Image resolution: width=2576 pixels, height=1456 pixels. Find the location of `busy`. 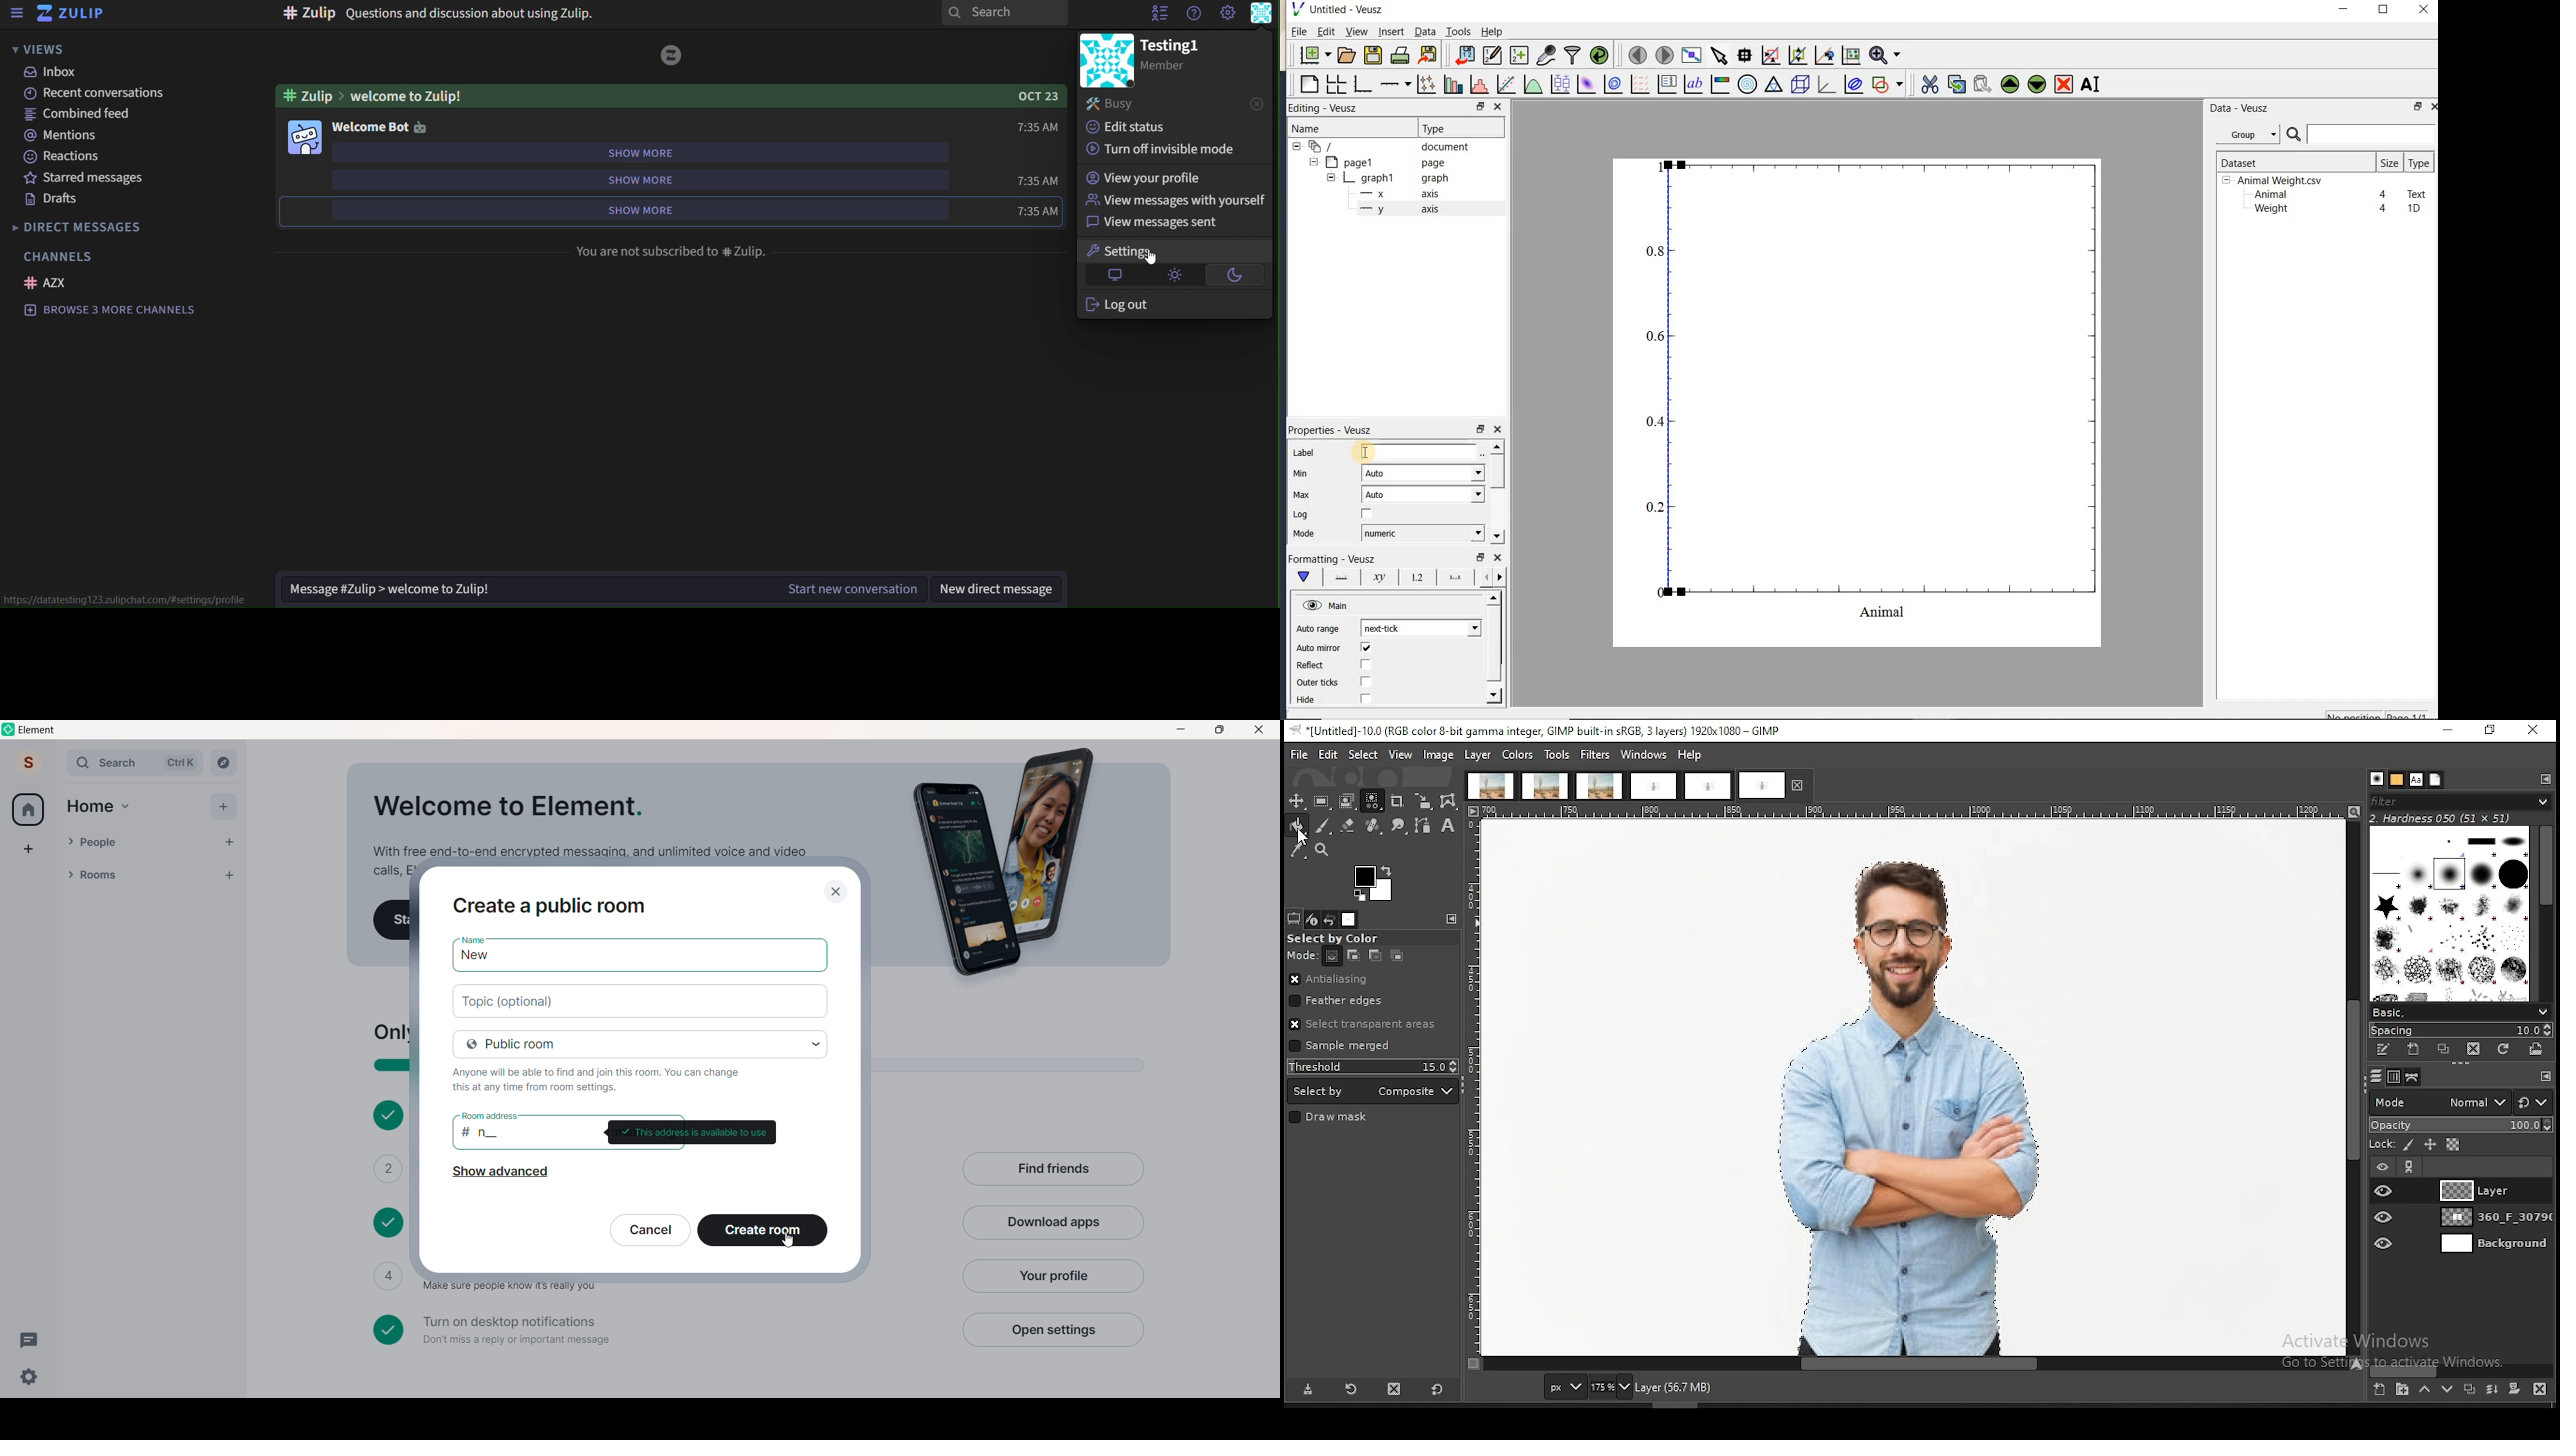

busy is located at coordinates (1130, 102).